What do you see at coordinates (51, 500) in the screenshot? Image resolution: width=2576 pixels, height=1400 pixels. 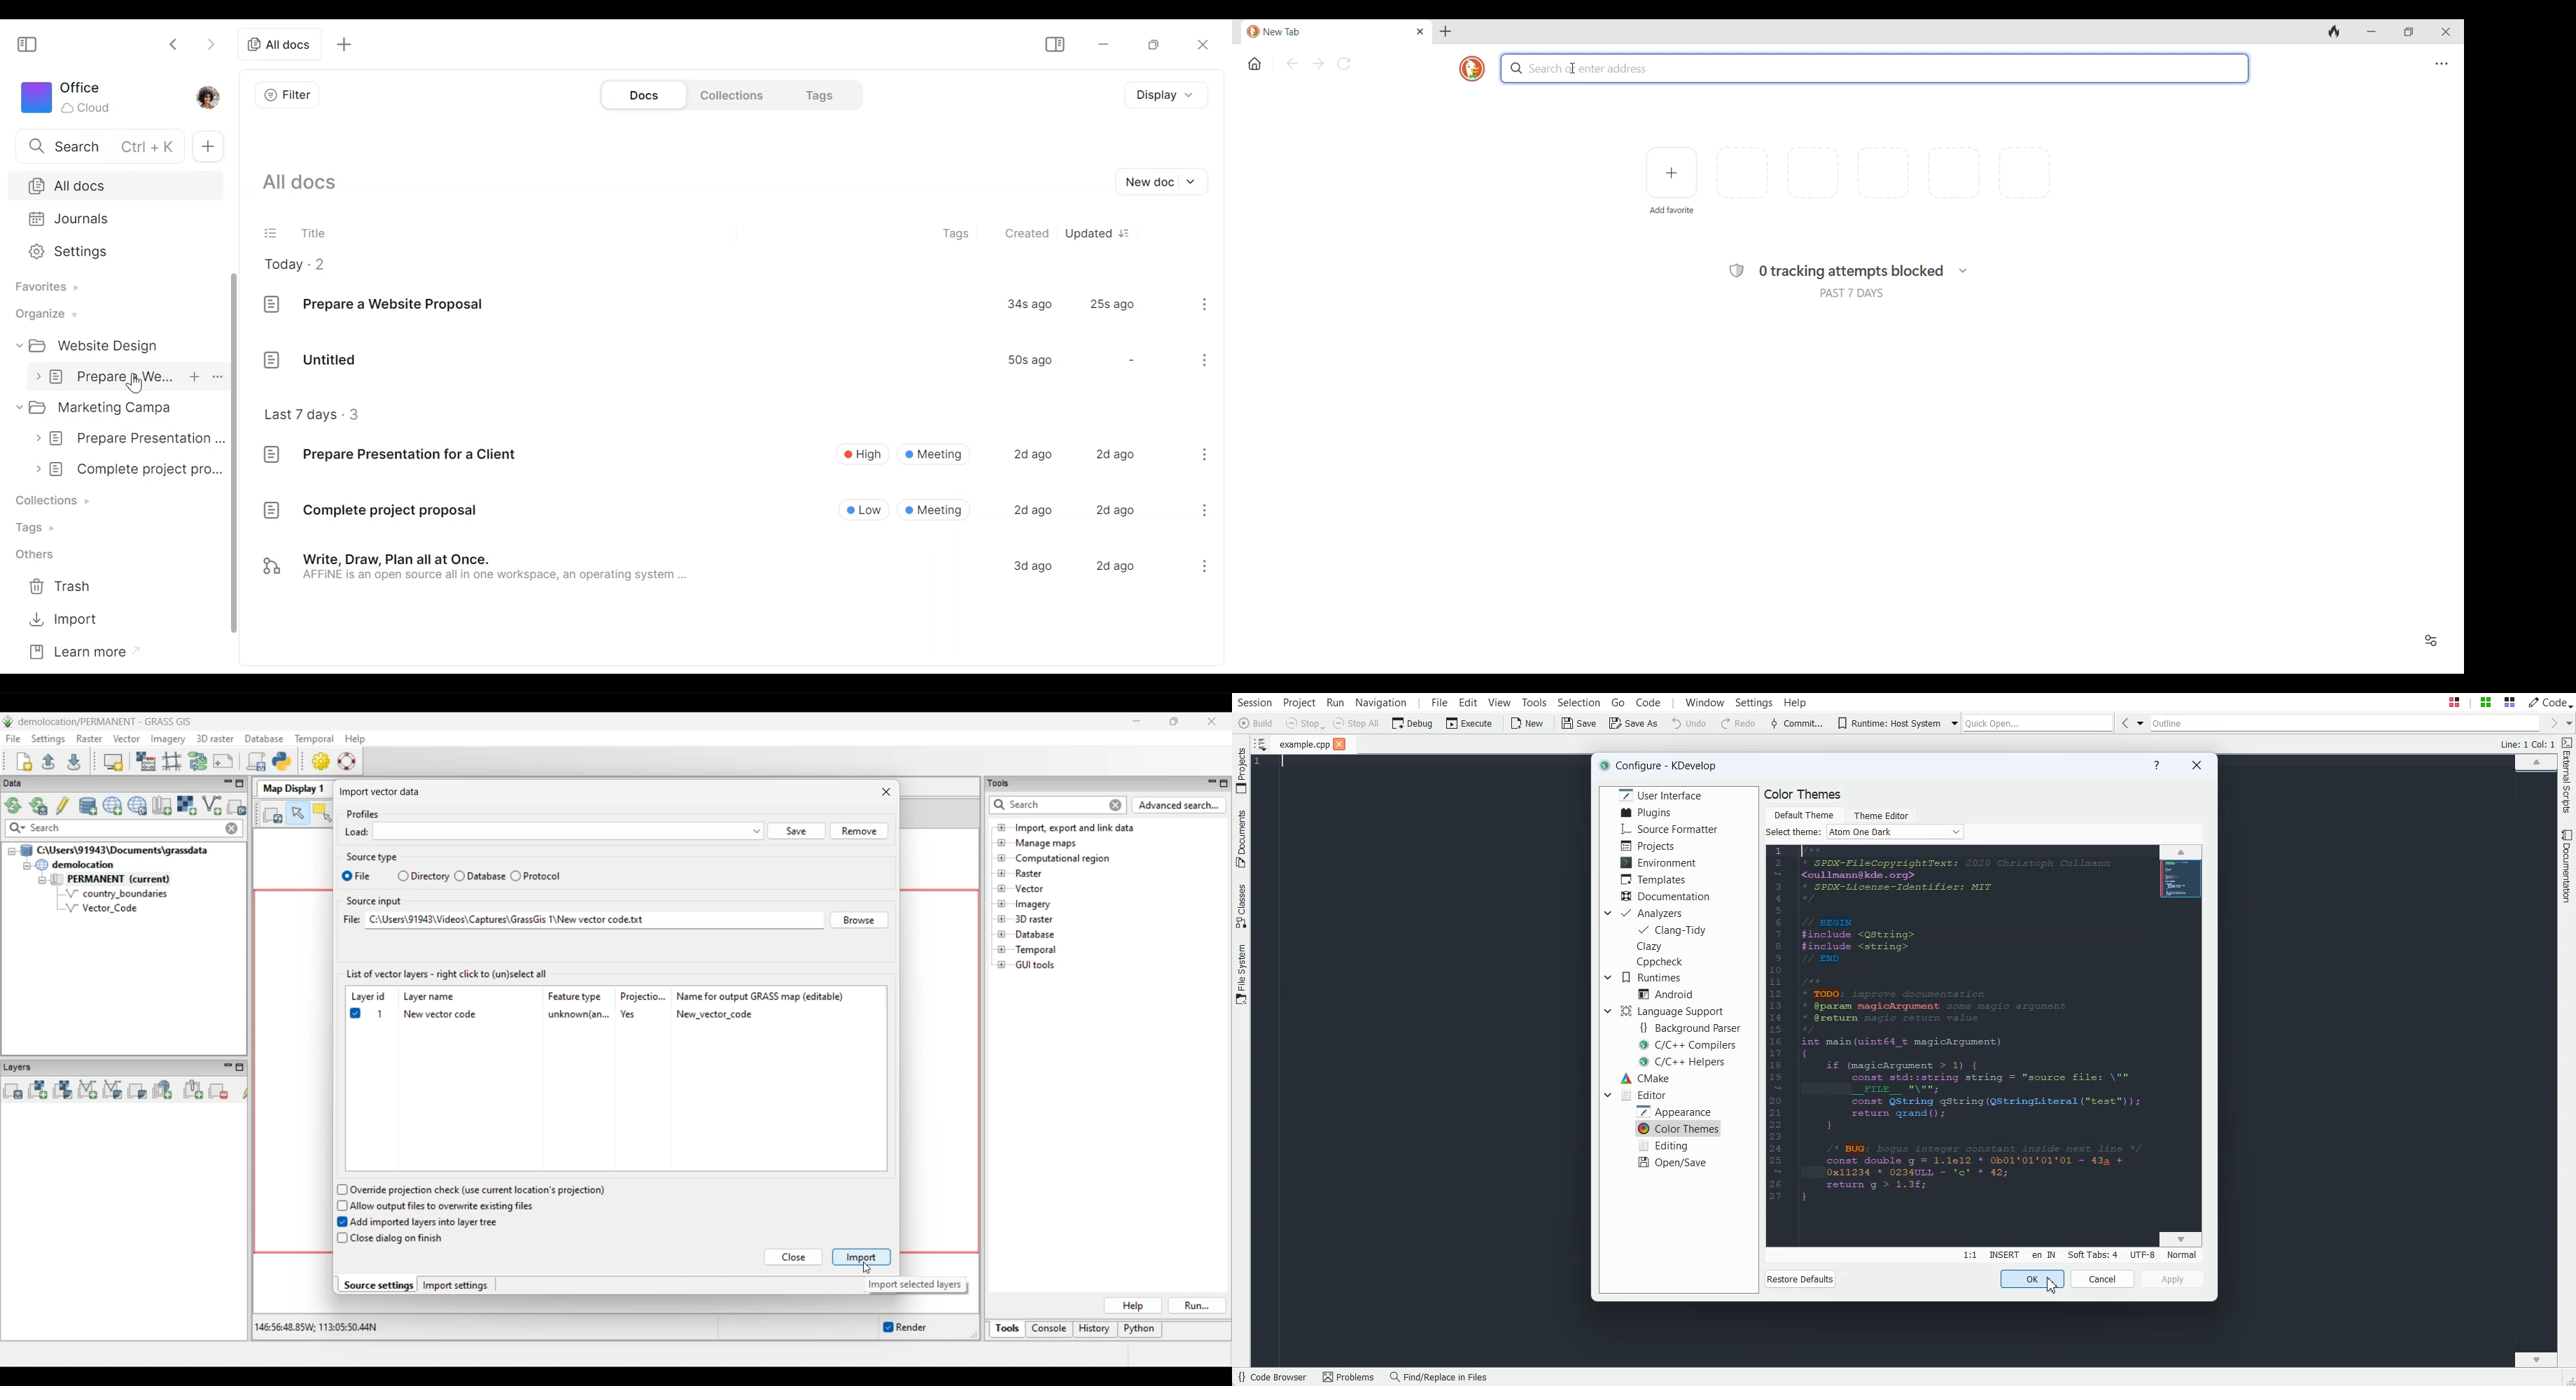 I see `Collections` at bounding box center [51, 500].